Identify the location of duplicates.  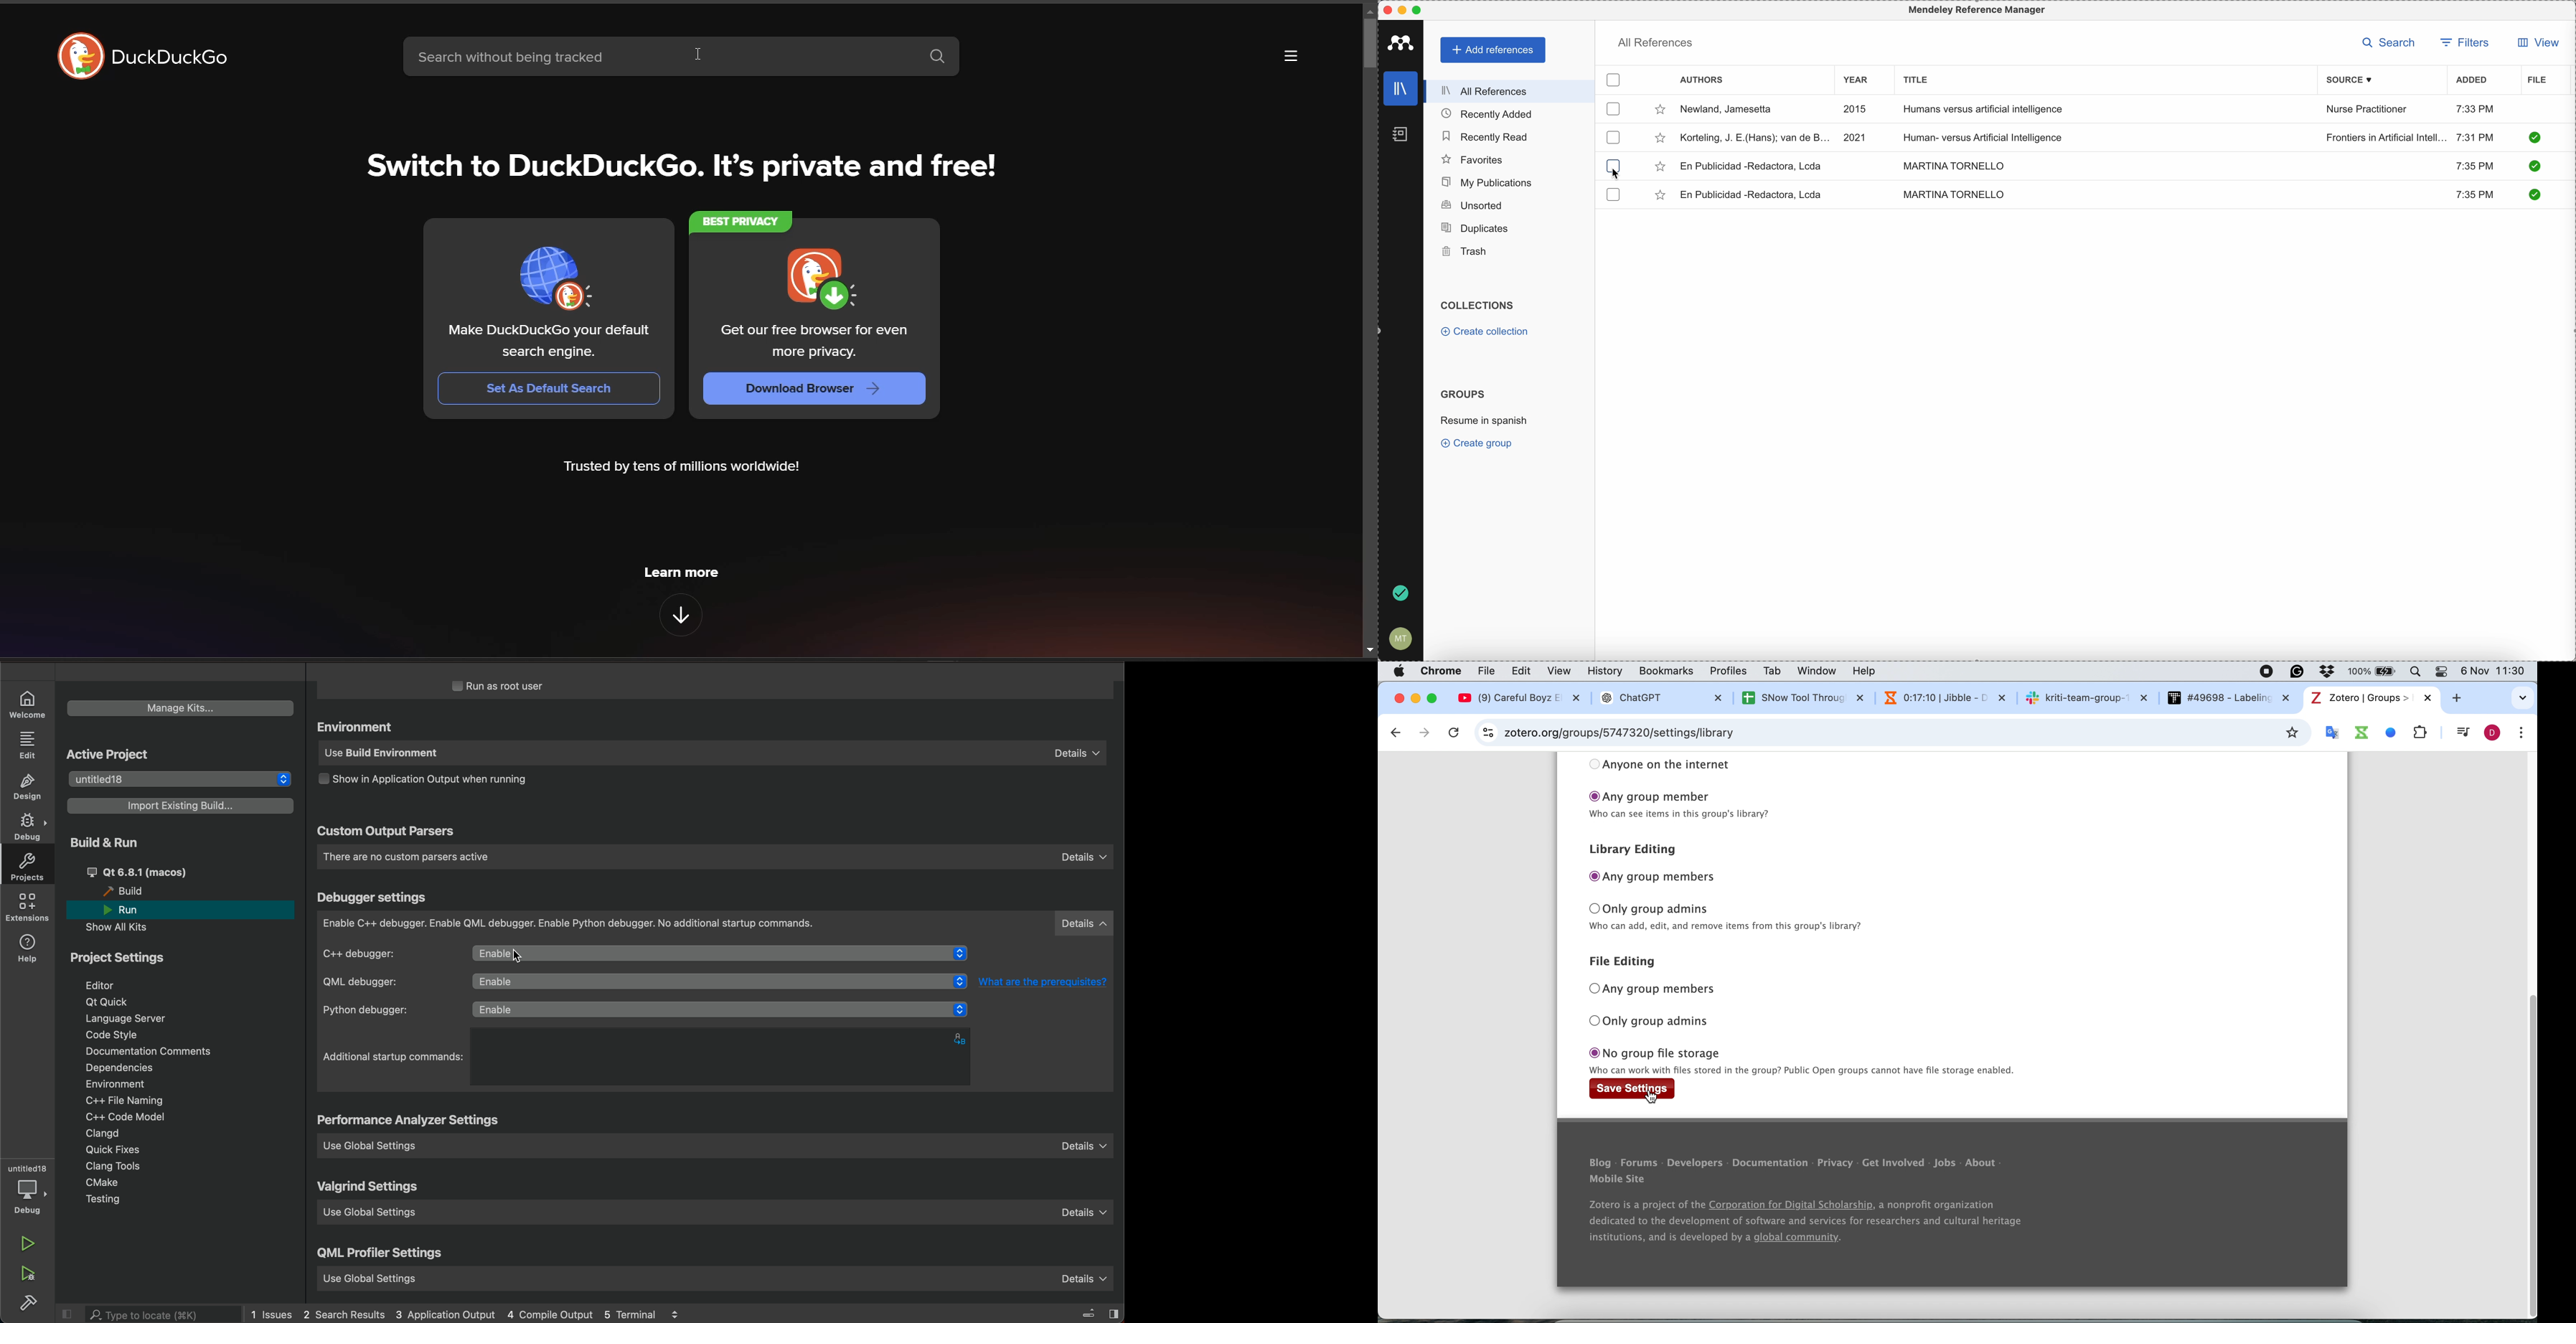
(1474, 229).